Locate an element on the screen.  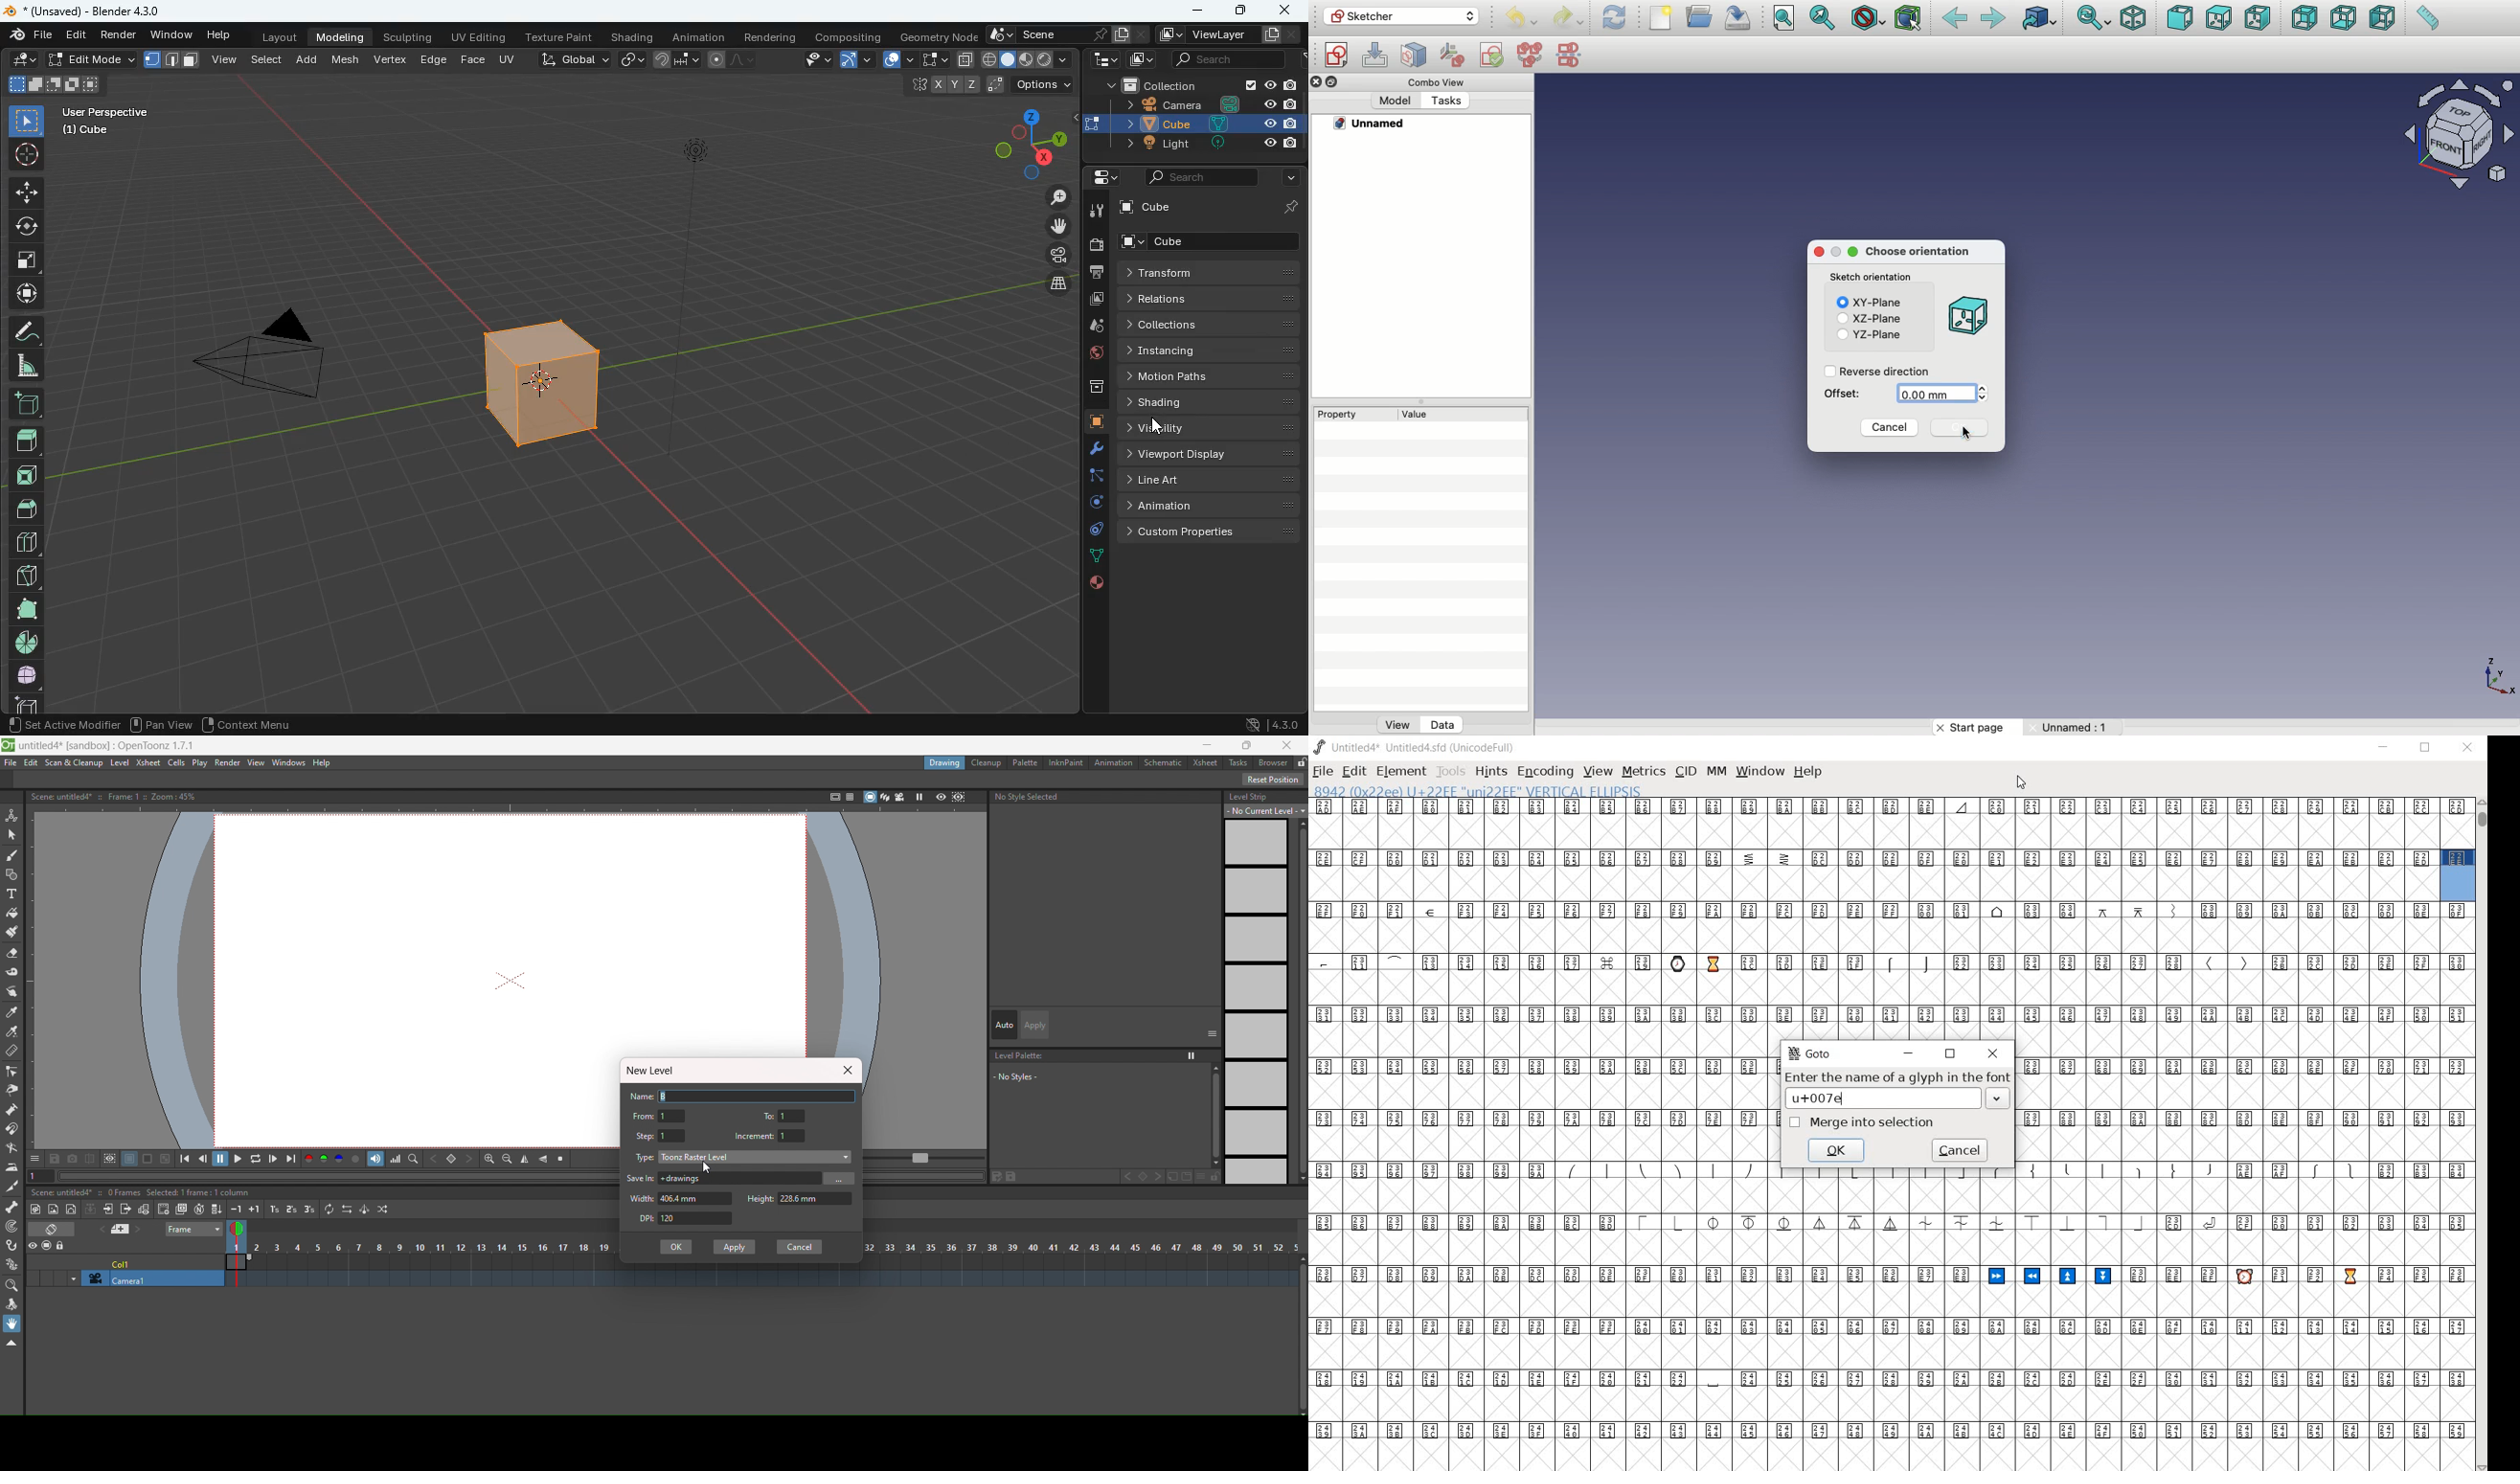
Close is located at coordinates (1818, 253).